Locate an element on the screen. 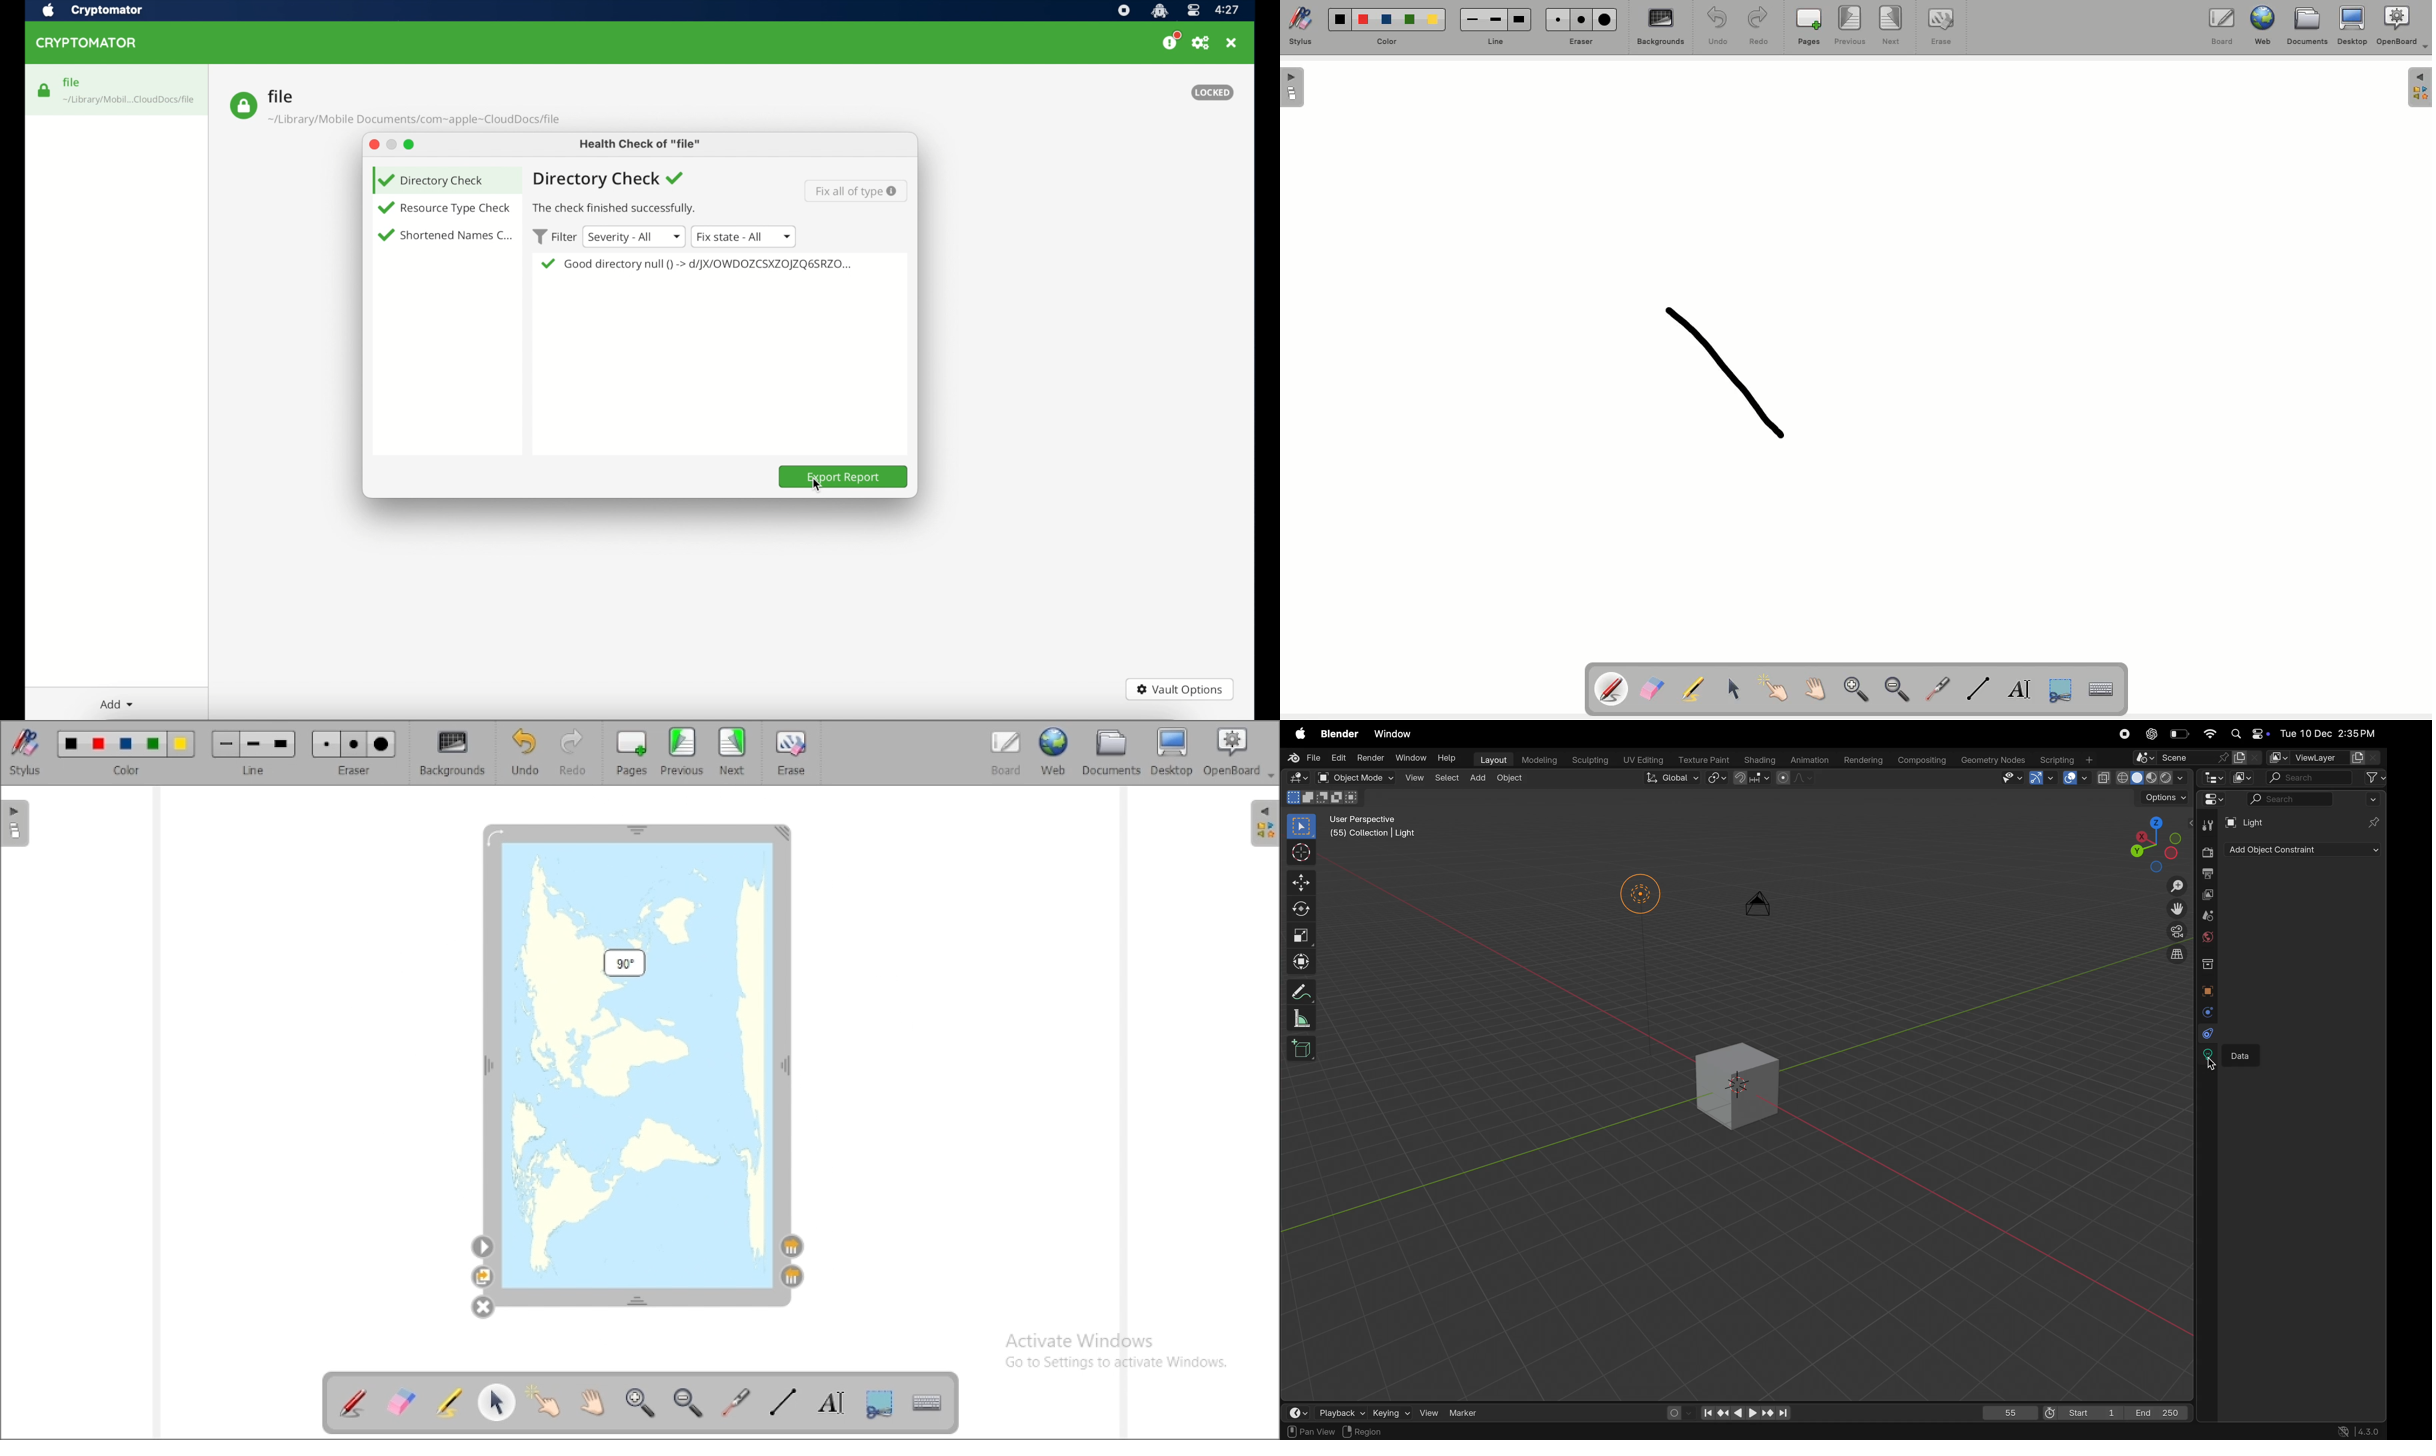 The image size is (2436, 1456). view is located at coordinates (1413, 779).